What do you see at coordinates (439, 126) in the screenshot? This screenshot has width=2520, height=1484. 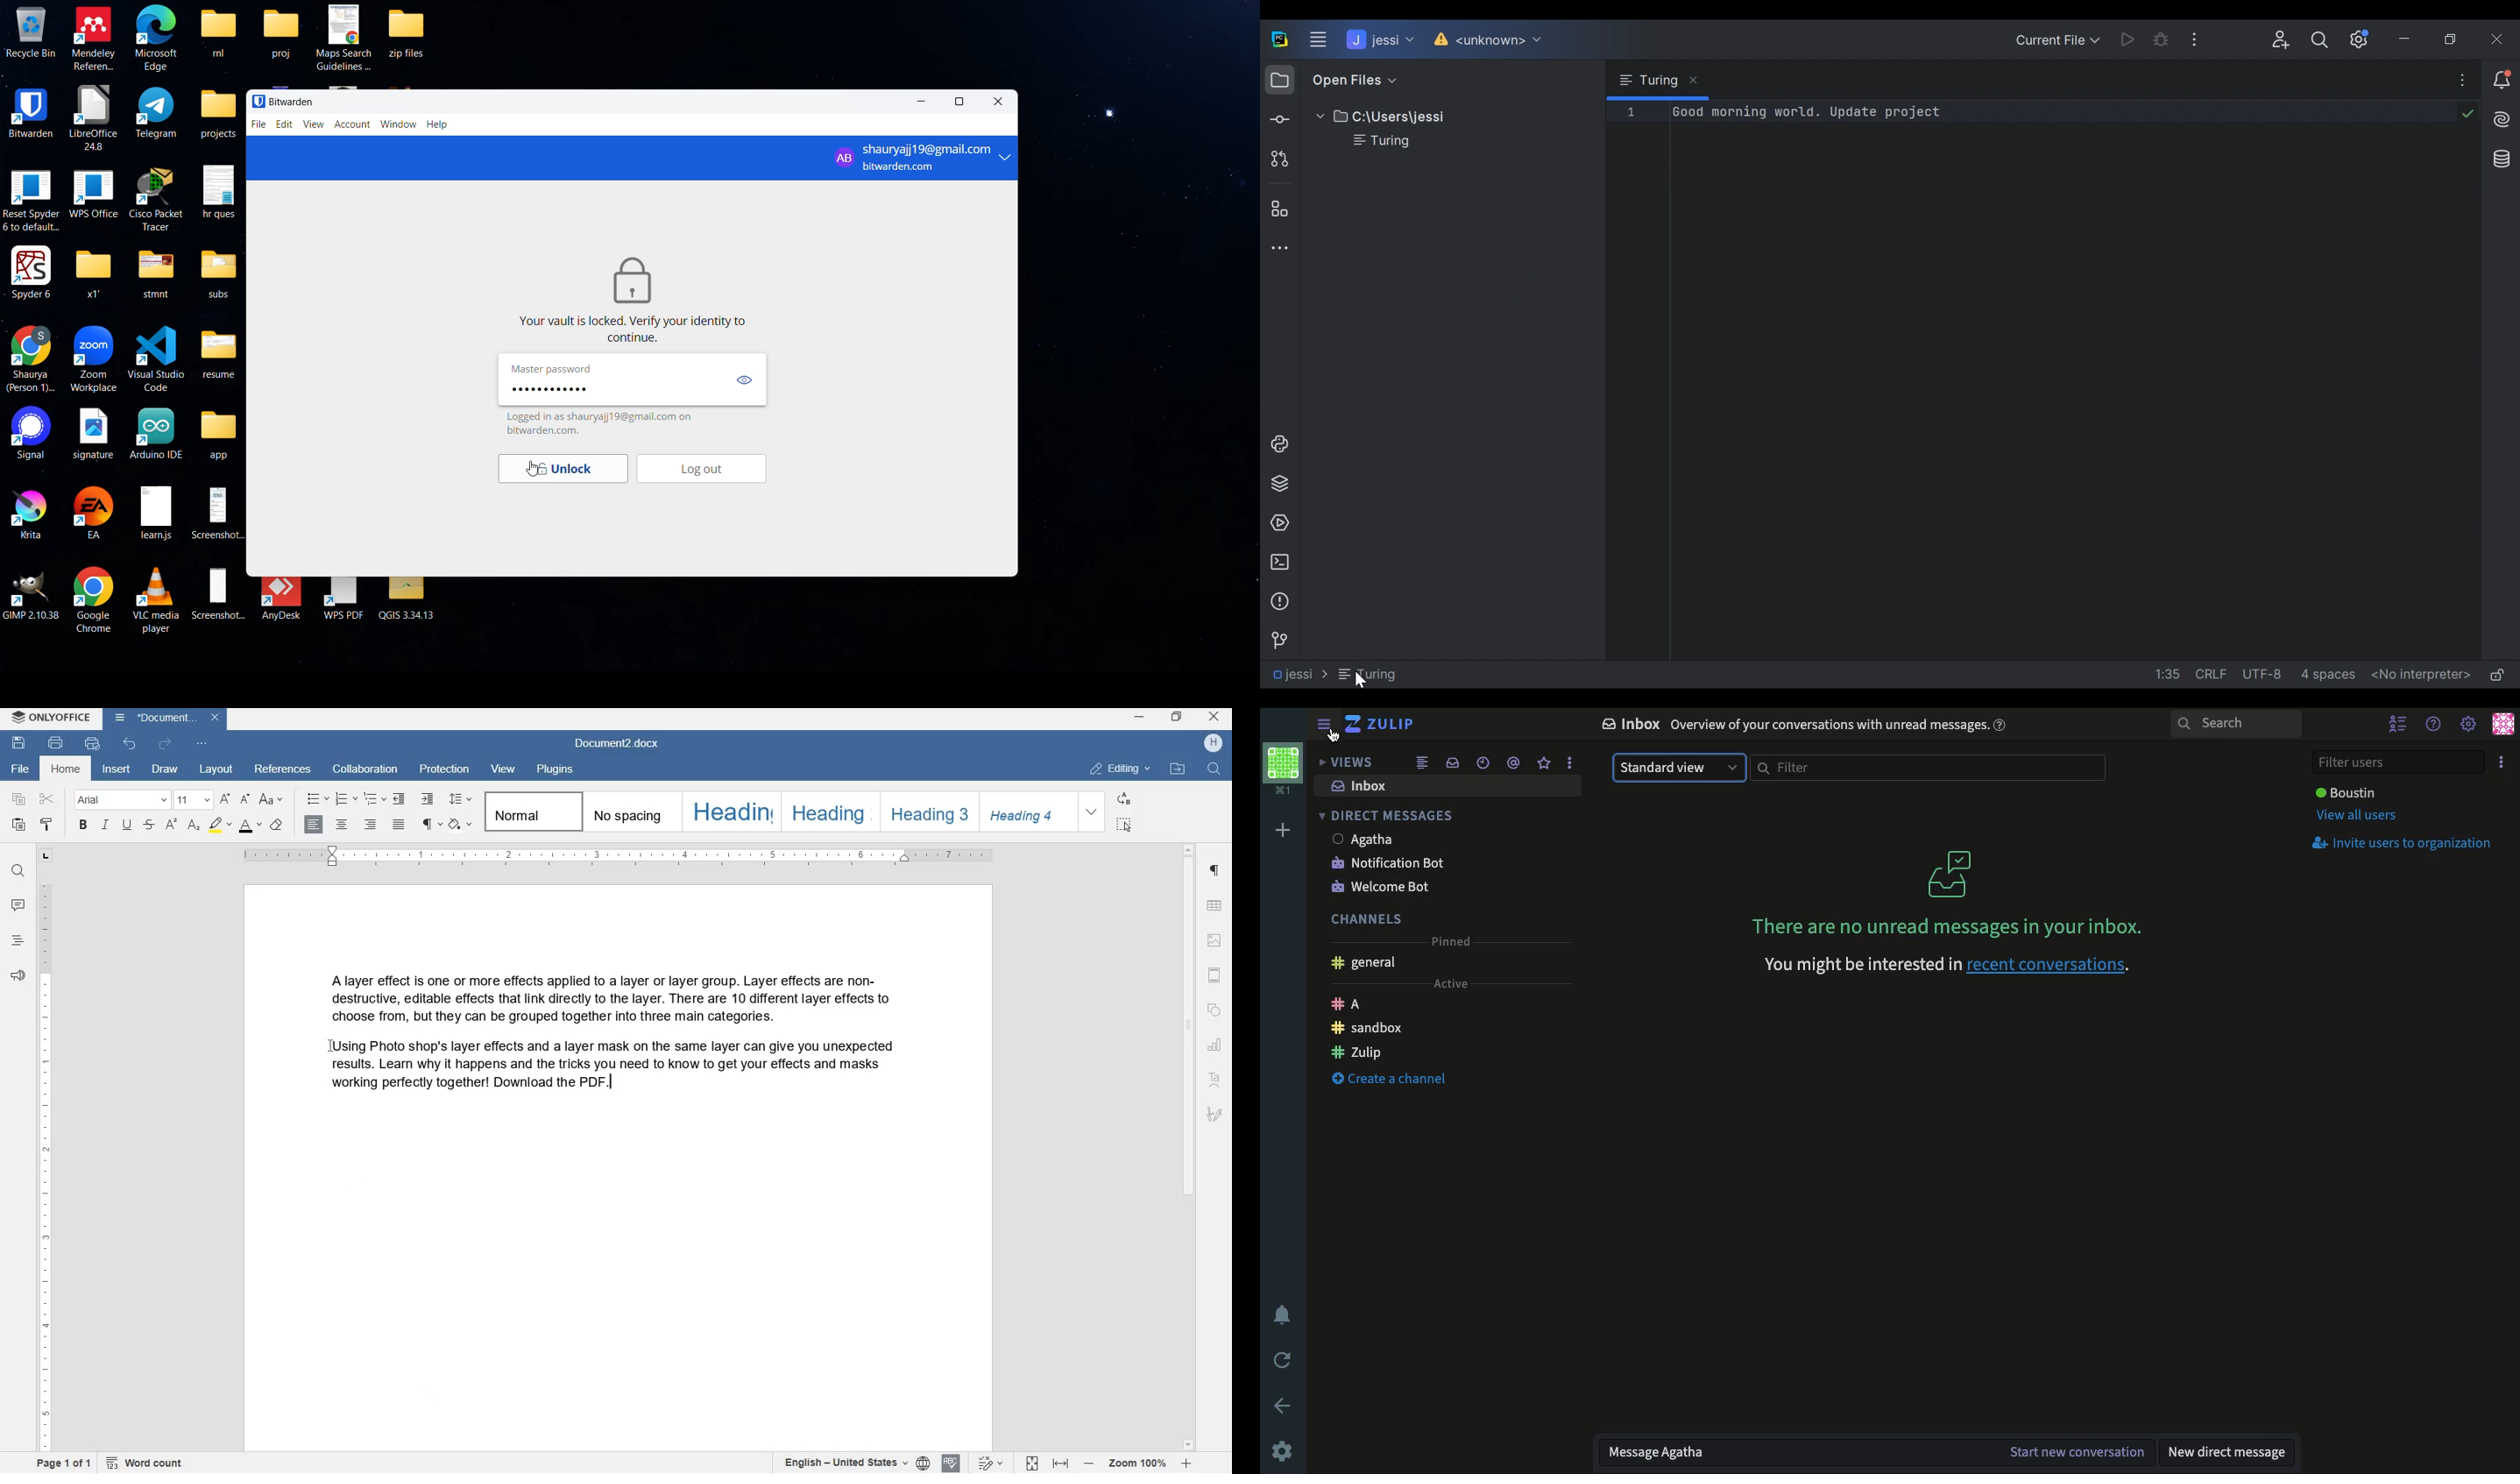 I see `help` at bounding box center [439, 126].